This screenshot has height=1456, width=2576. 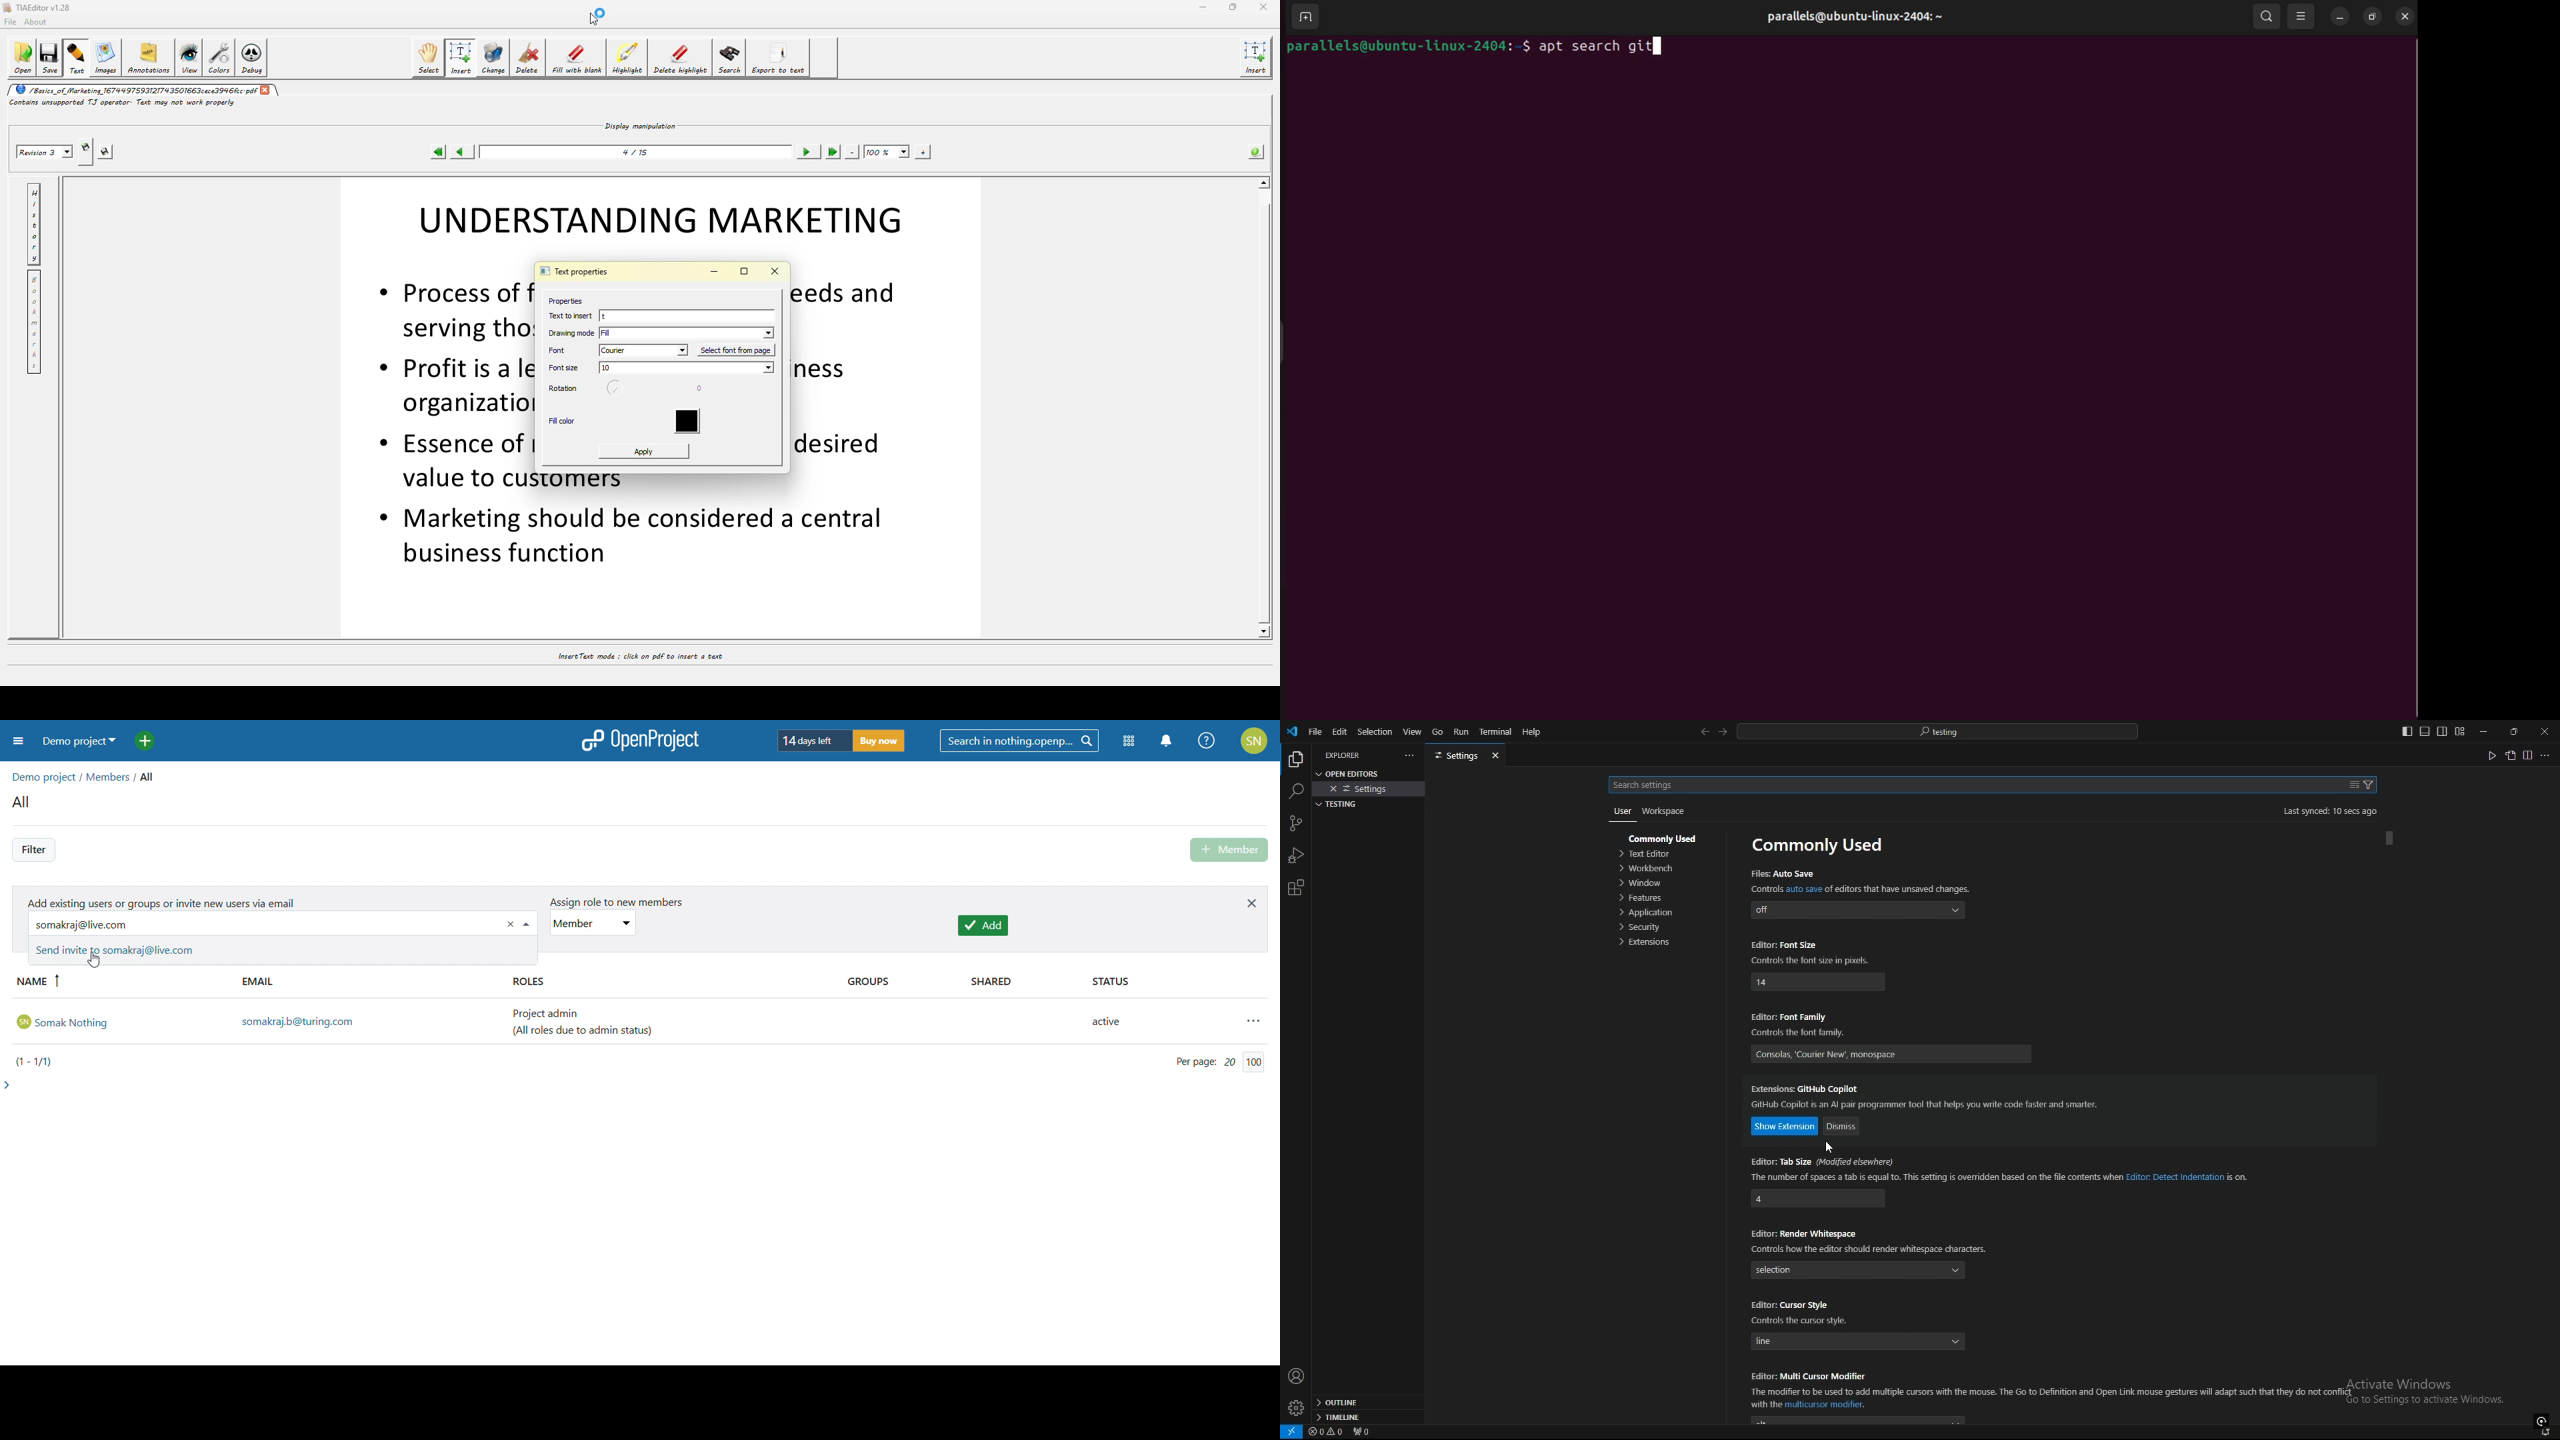 What do you see at coordinates (1664, 812) in the screenshot?
I see `workspace` at bounding box center [1664, 812].